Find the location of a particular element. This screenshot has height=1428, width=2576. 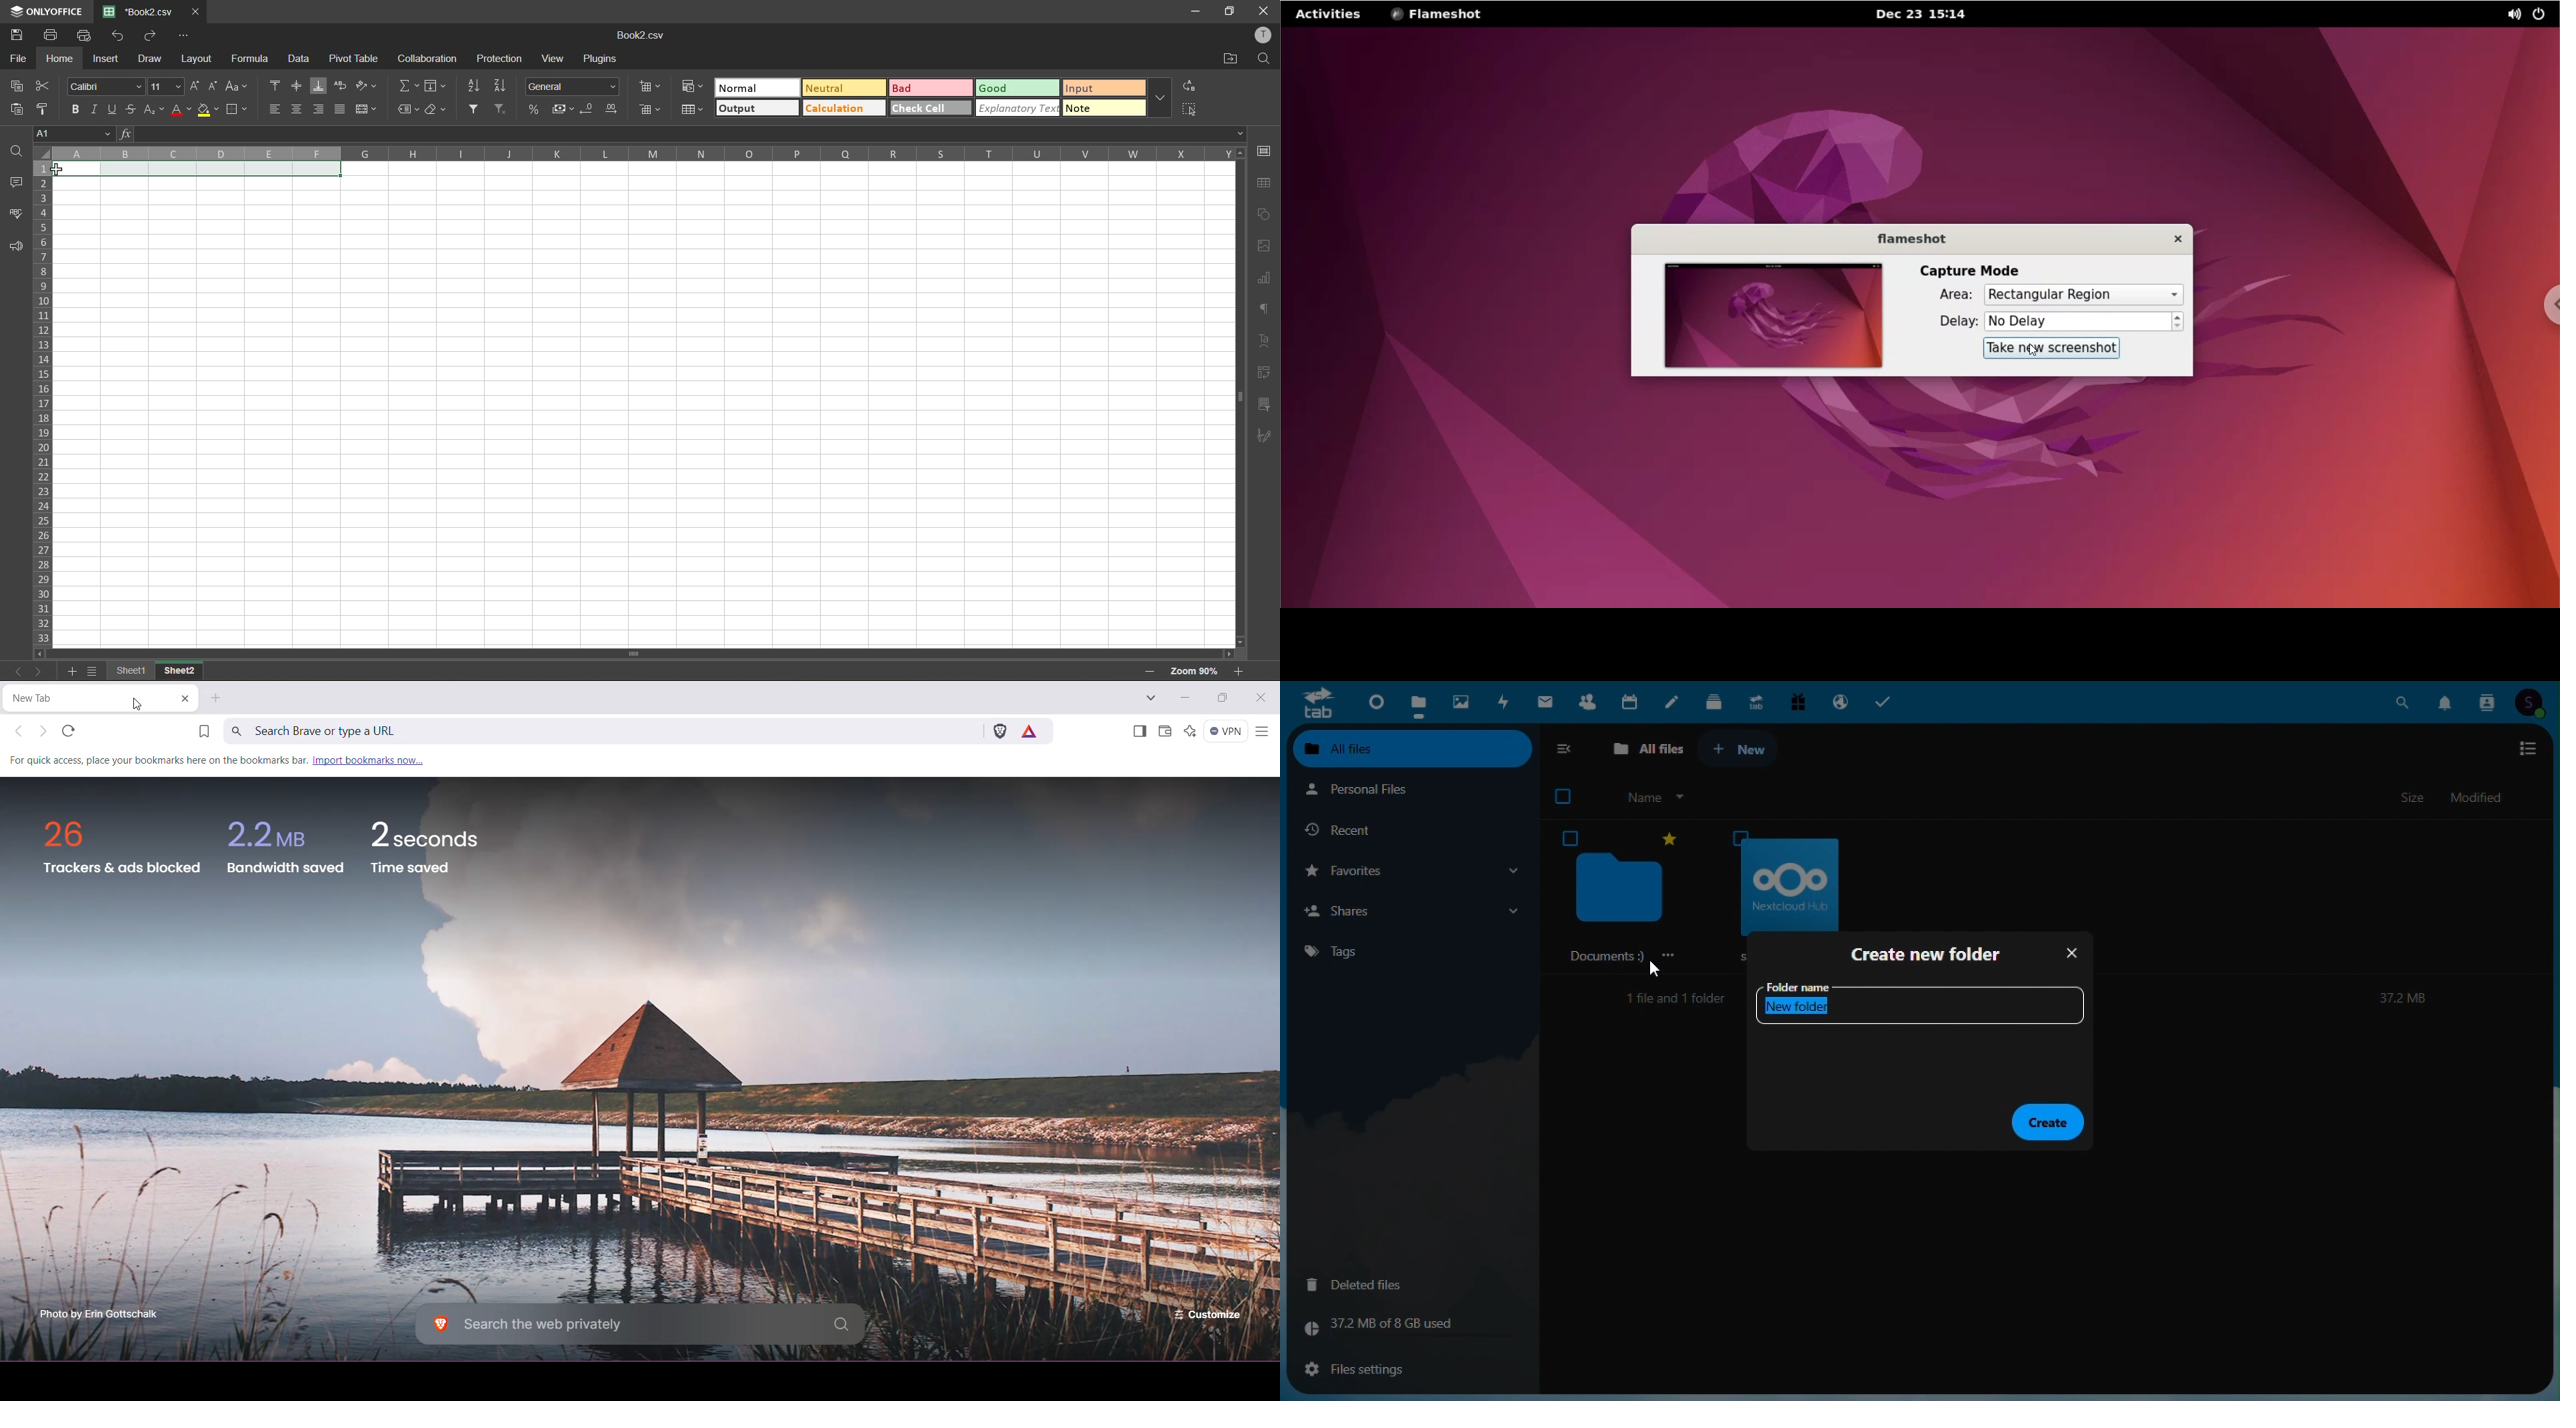

Current Tab is located at coordinates (53, 698).